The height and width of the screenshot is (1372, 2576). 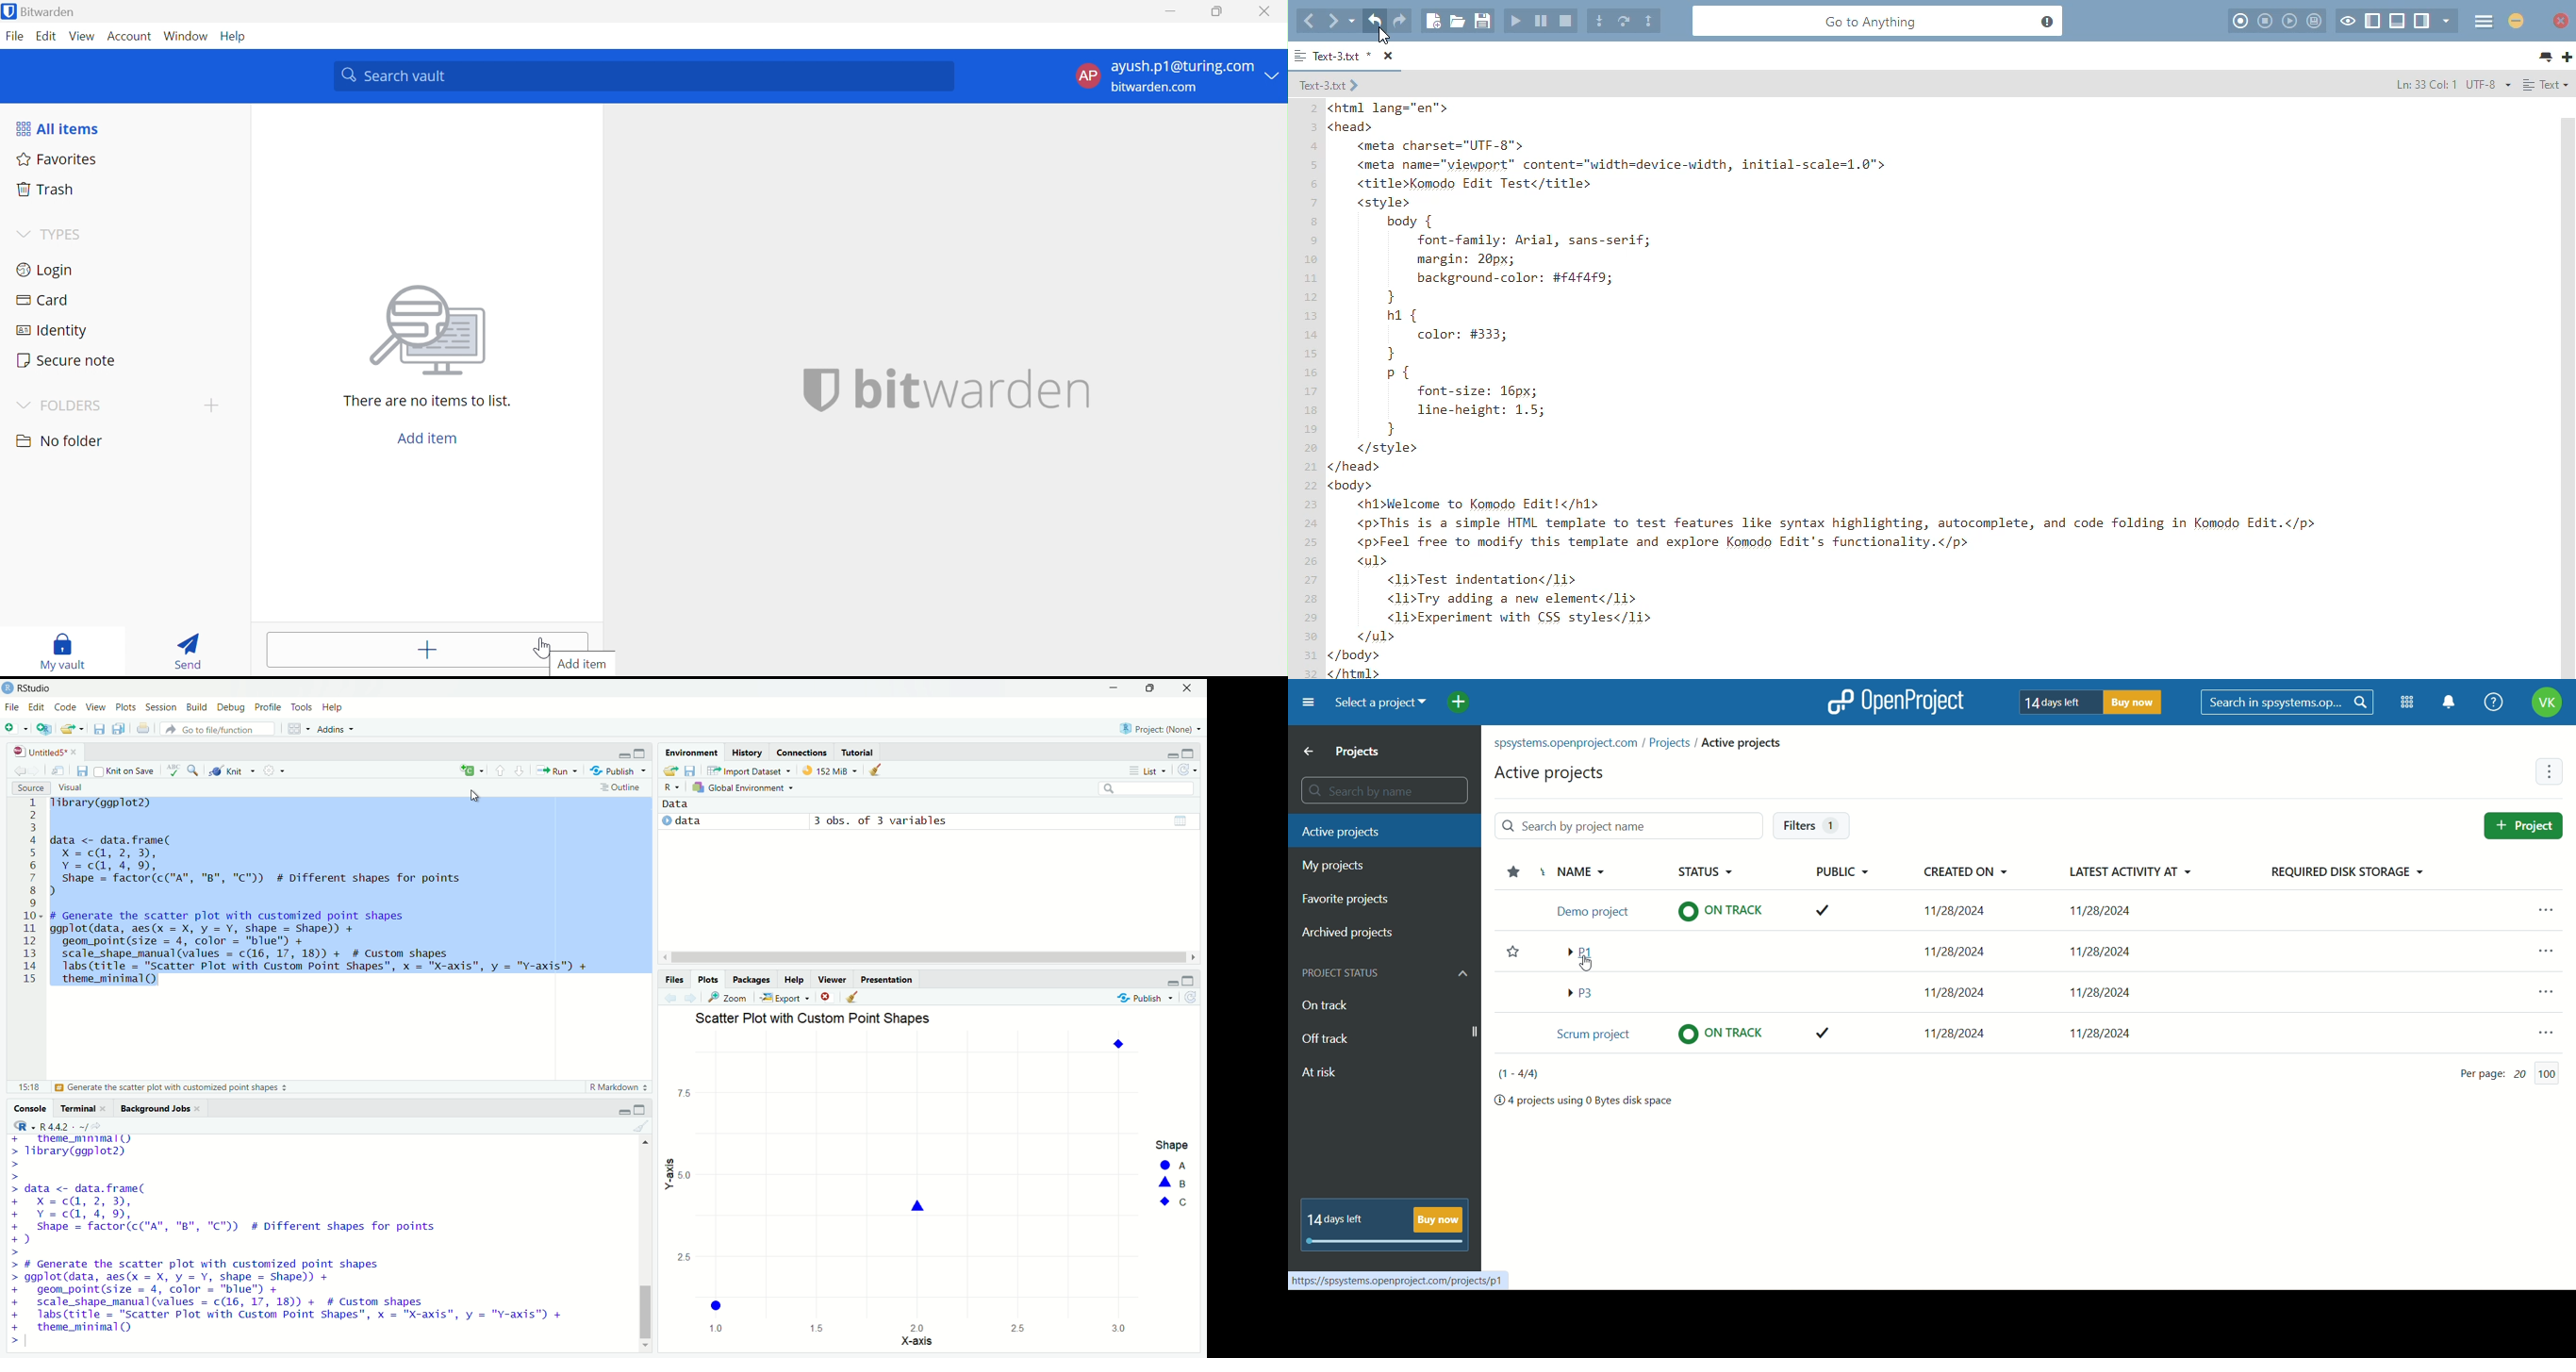 I want to click on Previous plot, so click(x=670, y=996).